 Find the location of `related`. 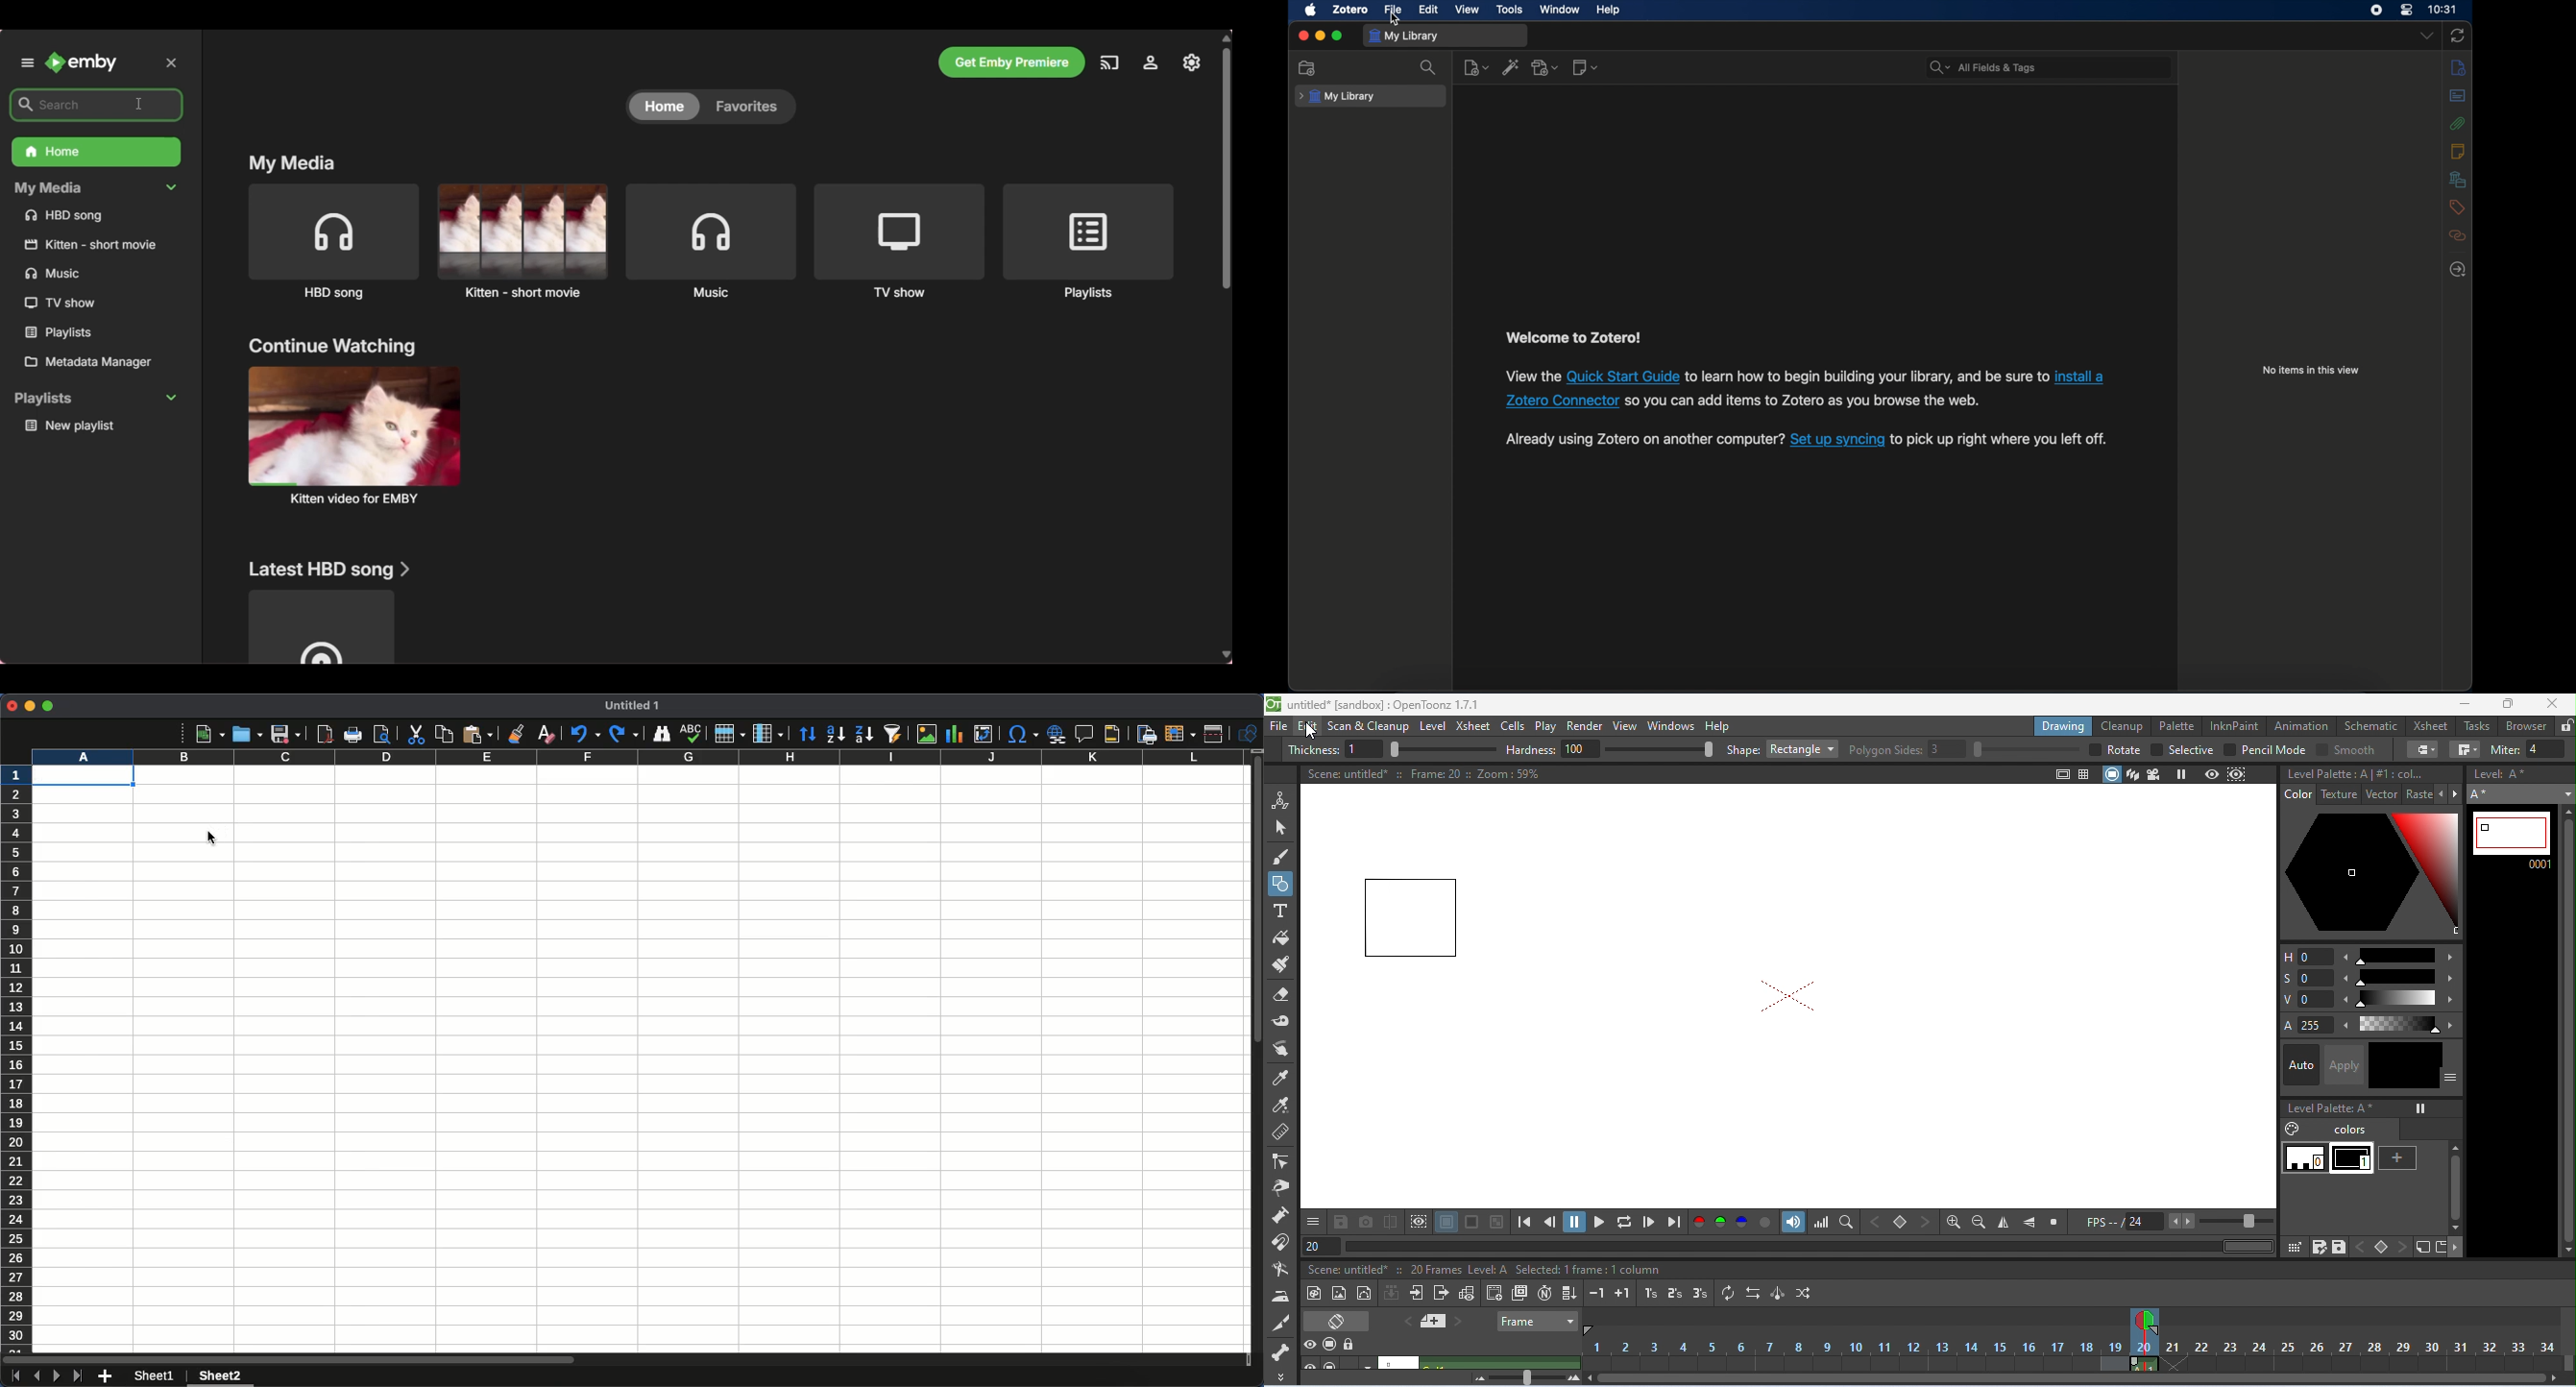

related is located at coordinates (2458, 236).